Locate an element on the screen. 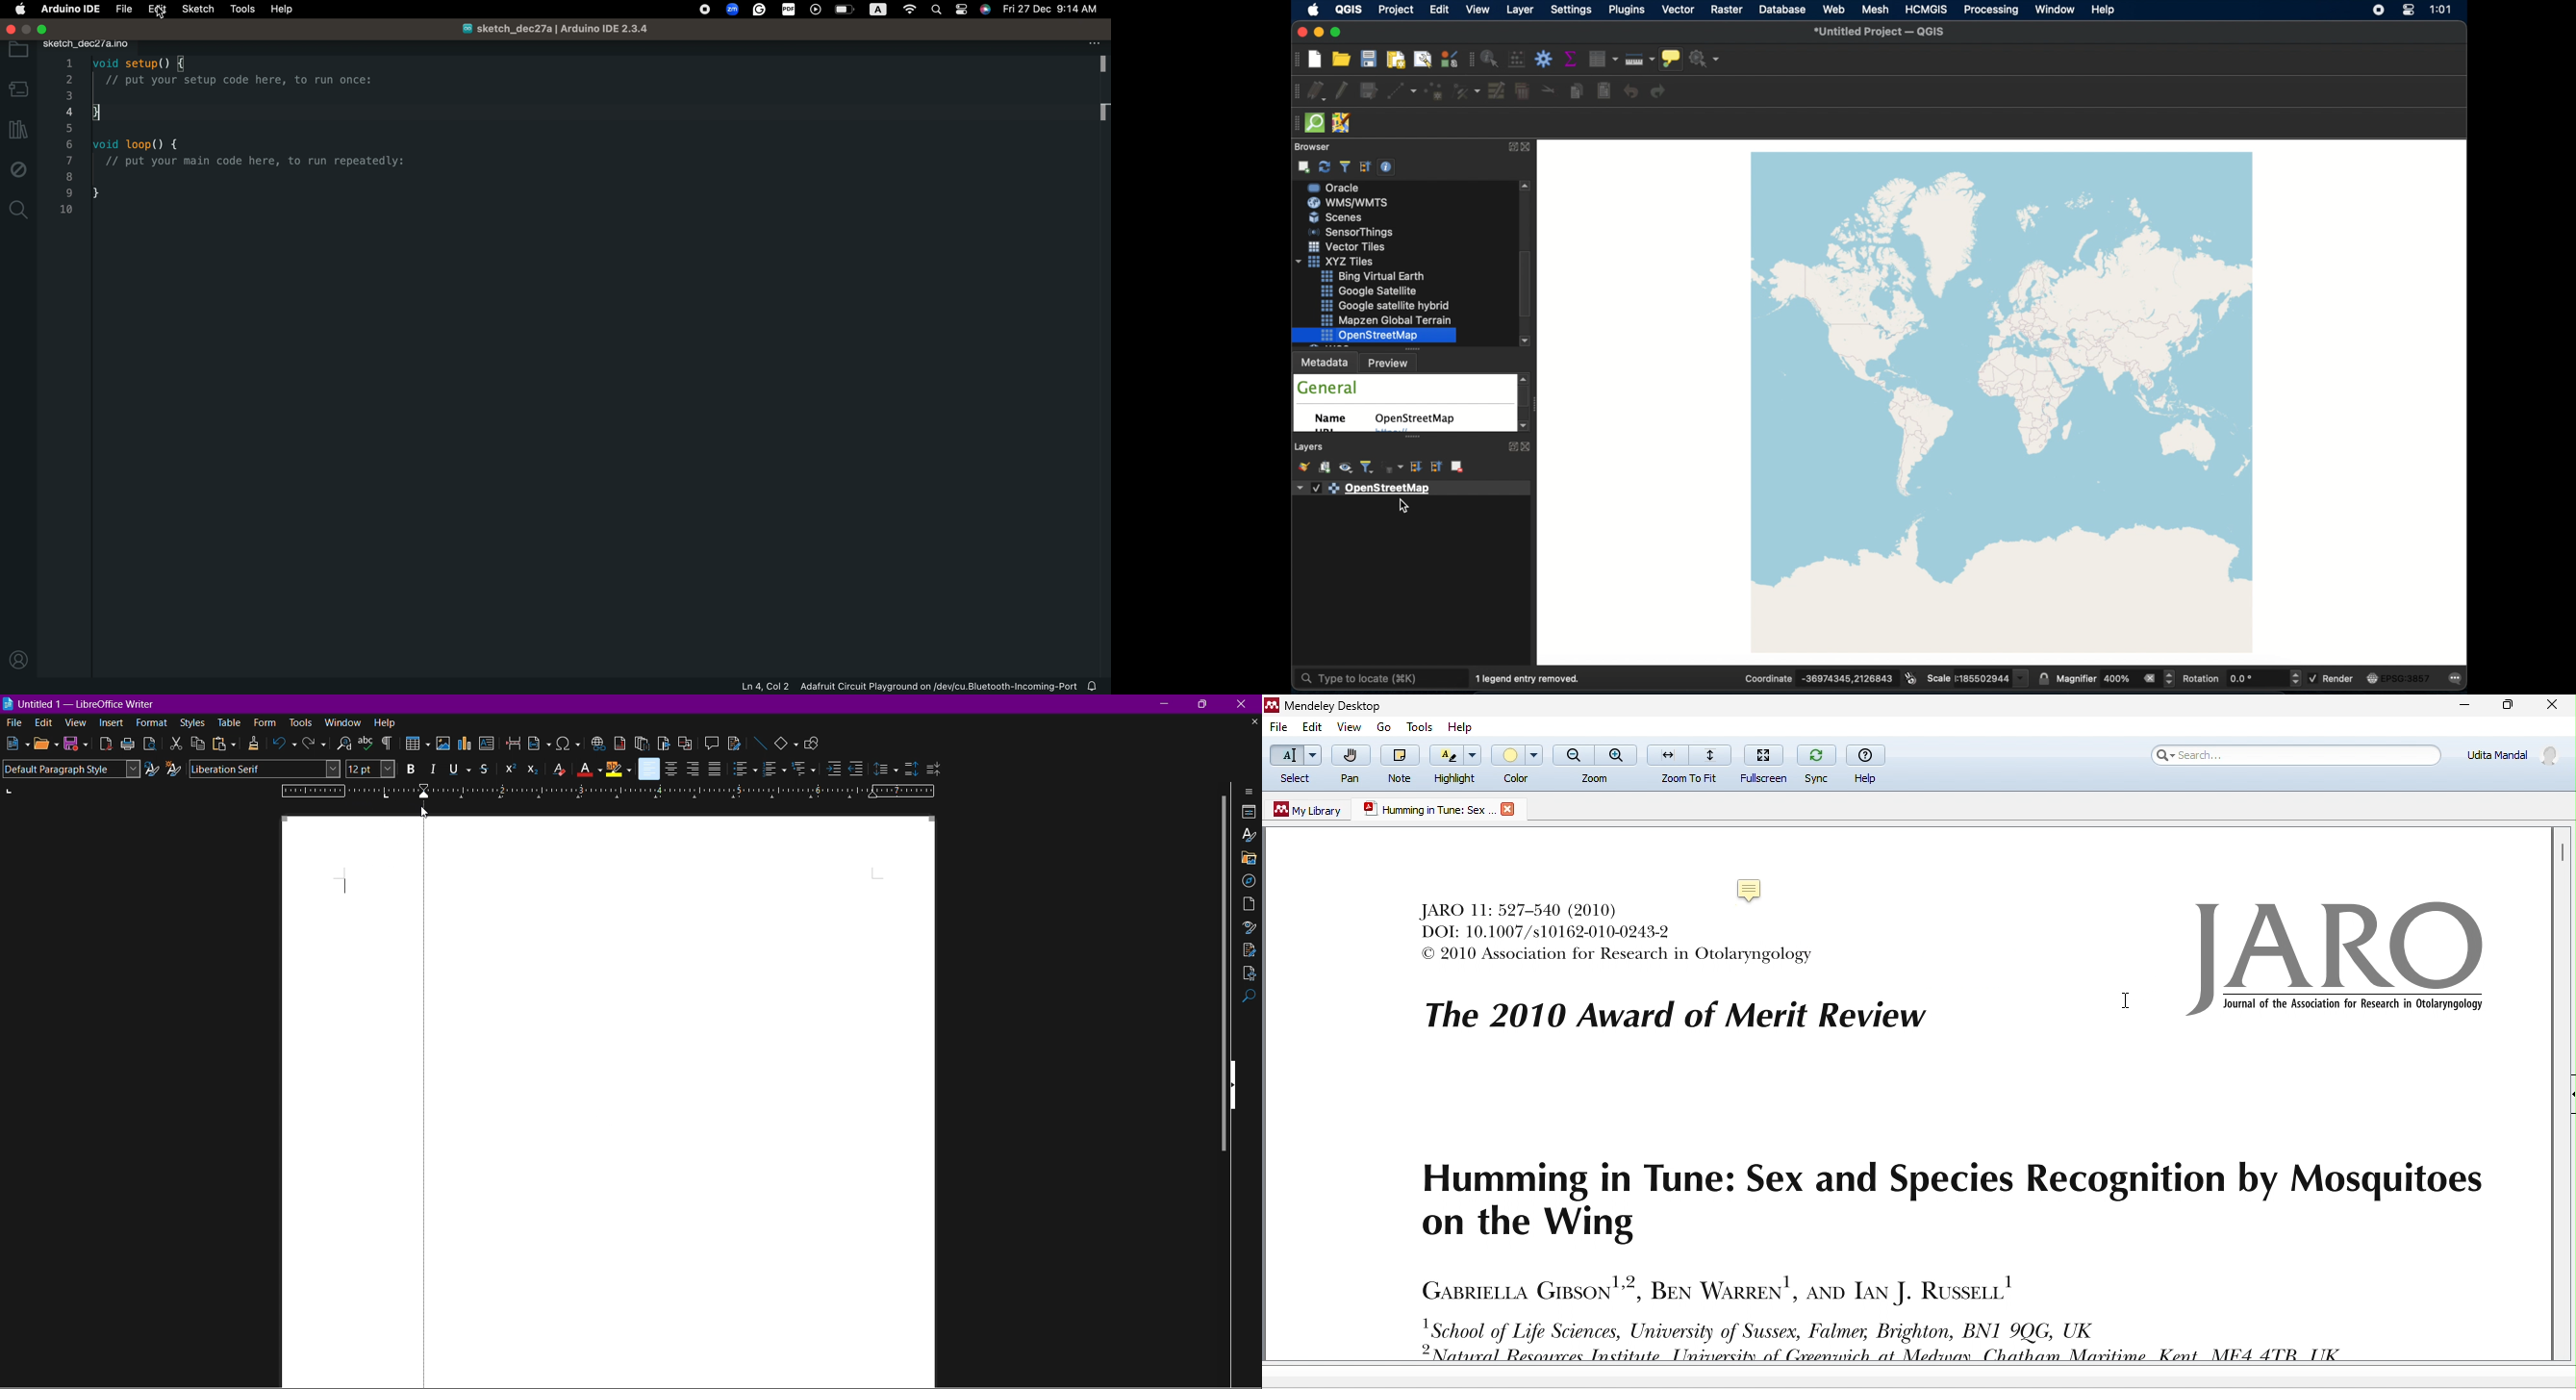 This screenshot has height=1400, width=2576. Untitled 1 — LibreOffice Writer is located at coordinates (82, 702).